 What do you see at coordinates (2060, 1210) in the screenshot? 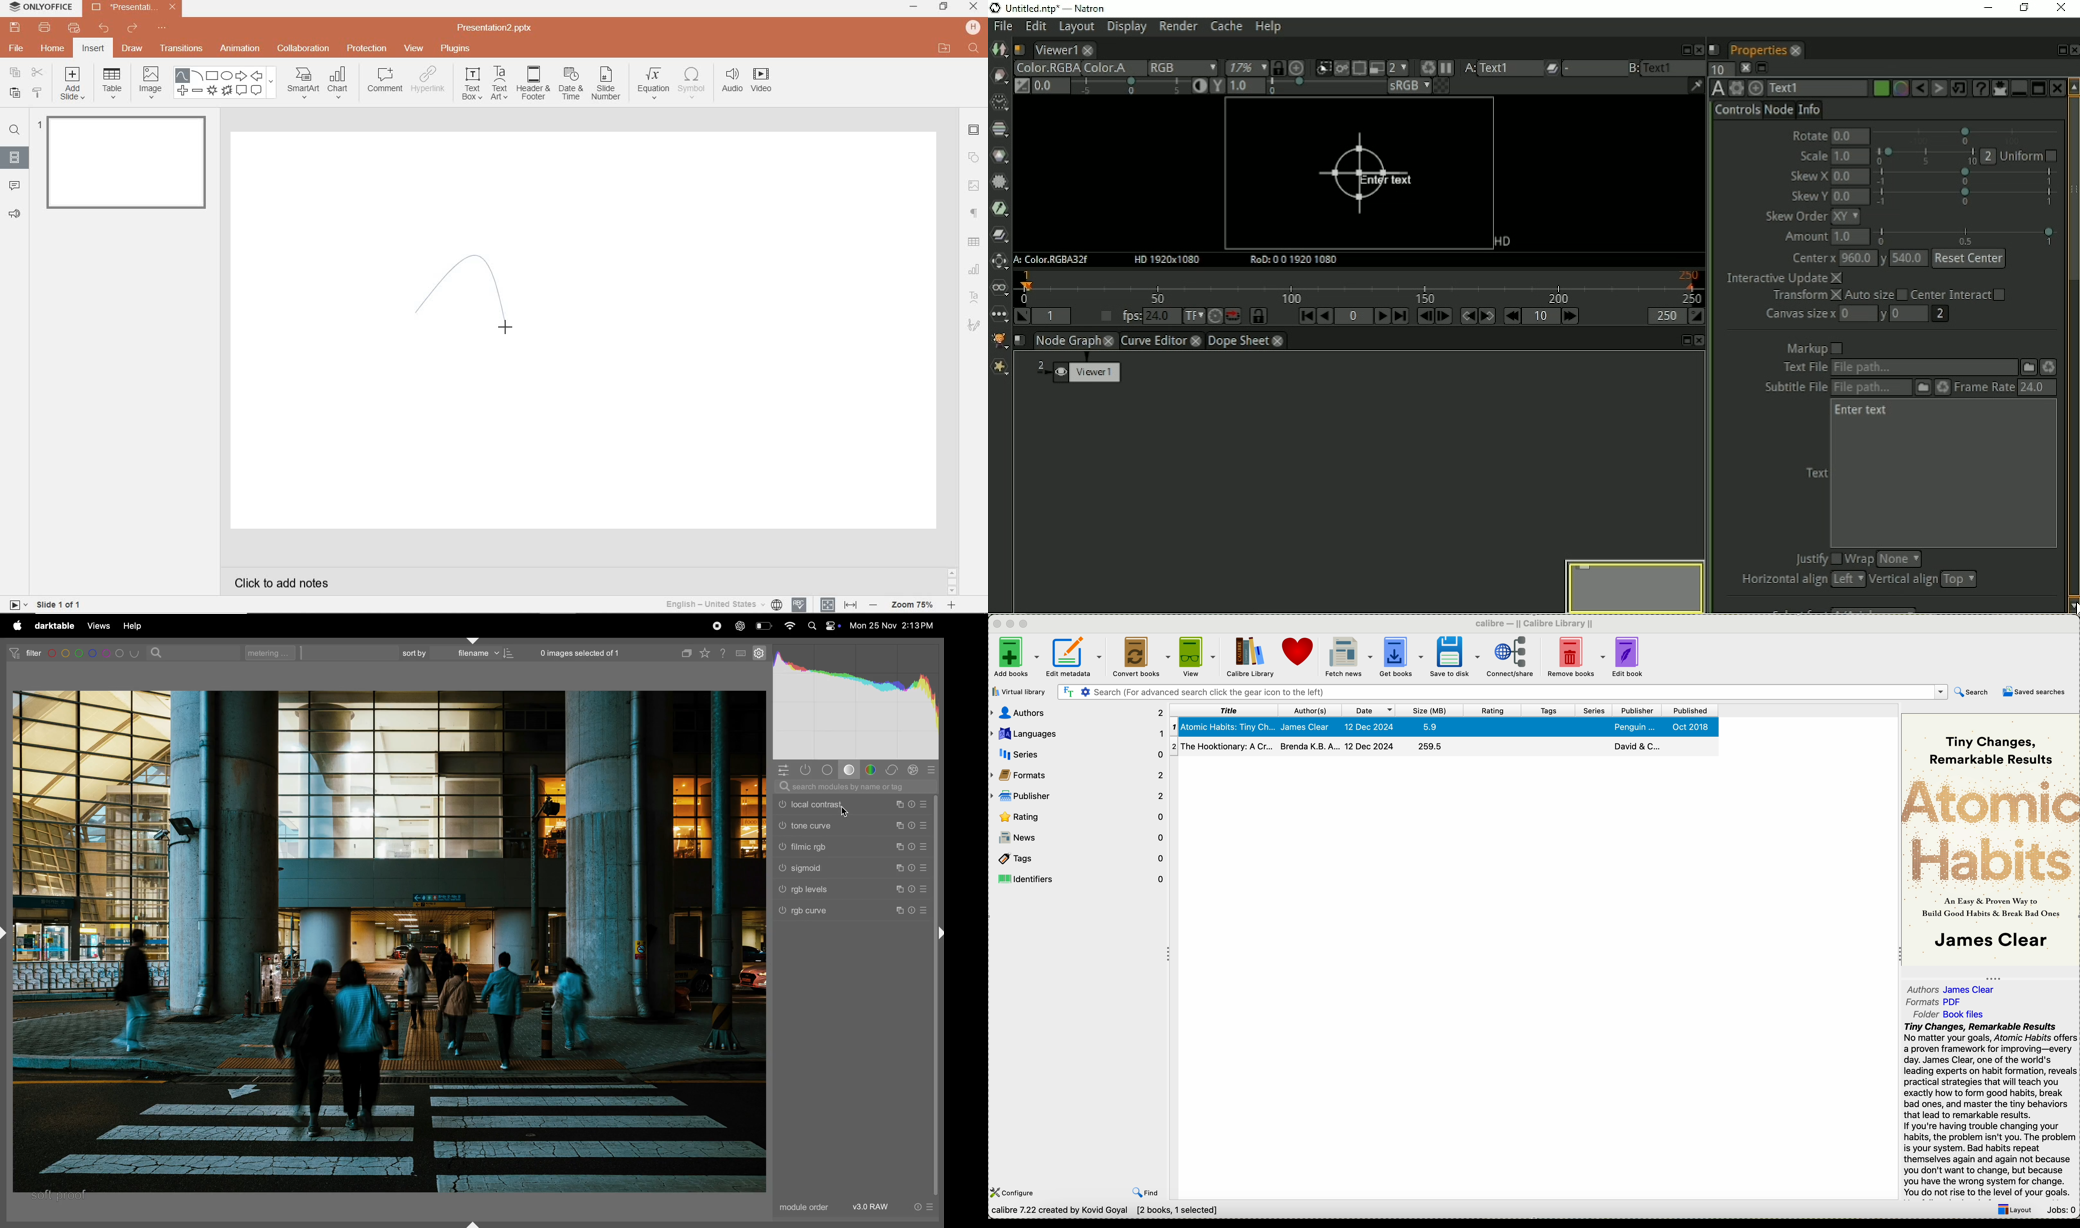
I see `Jobs: 0` at bounding box center [2060, 1210].